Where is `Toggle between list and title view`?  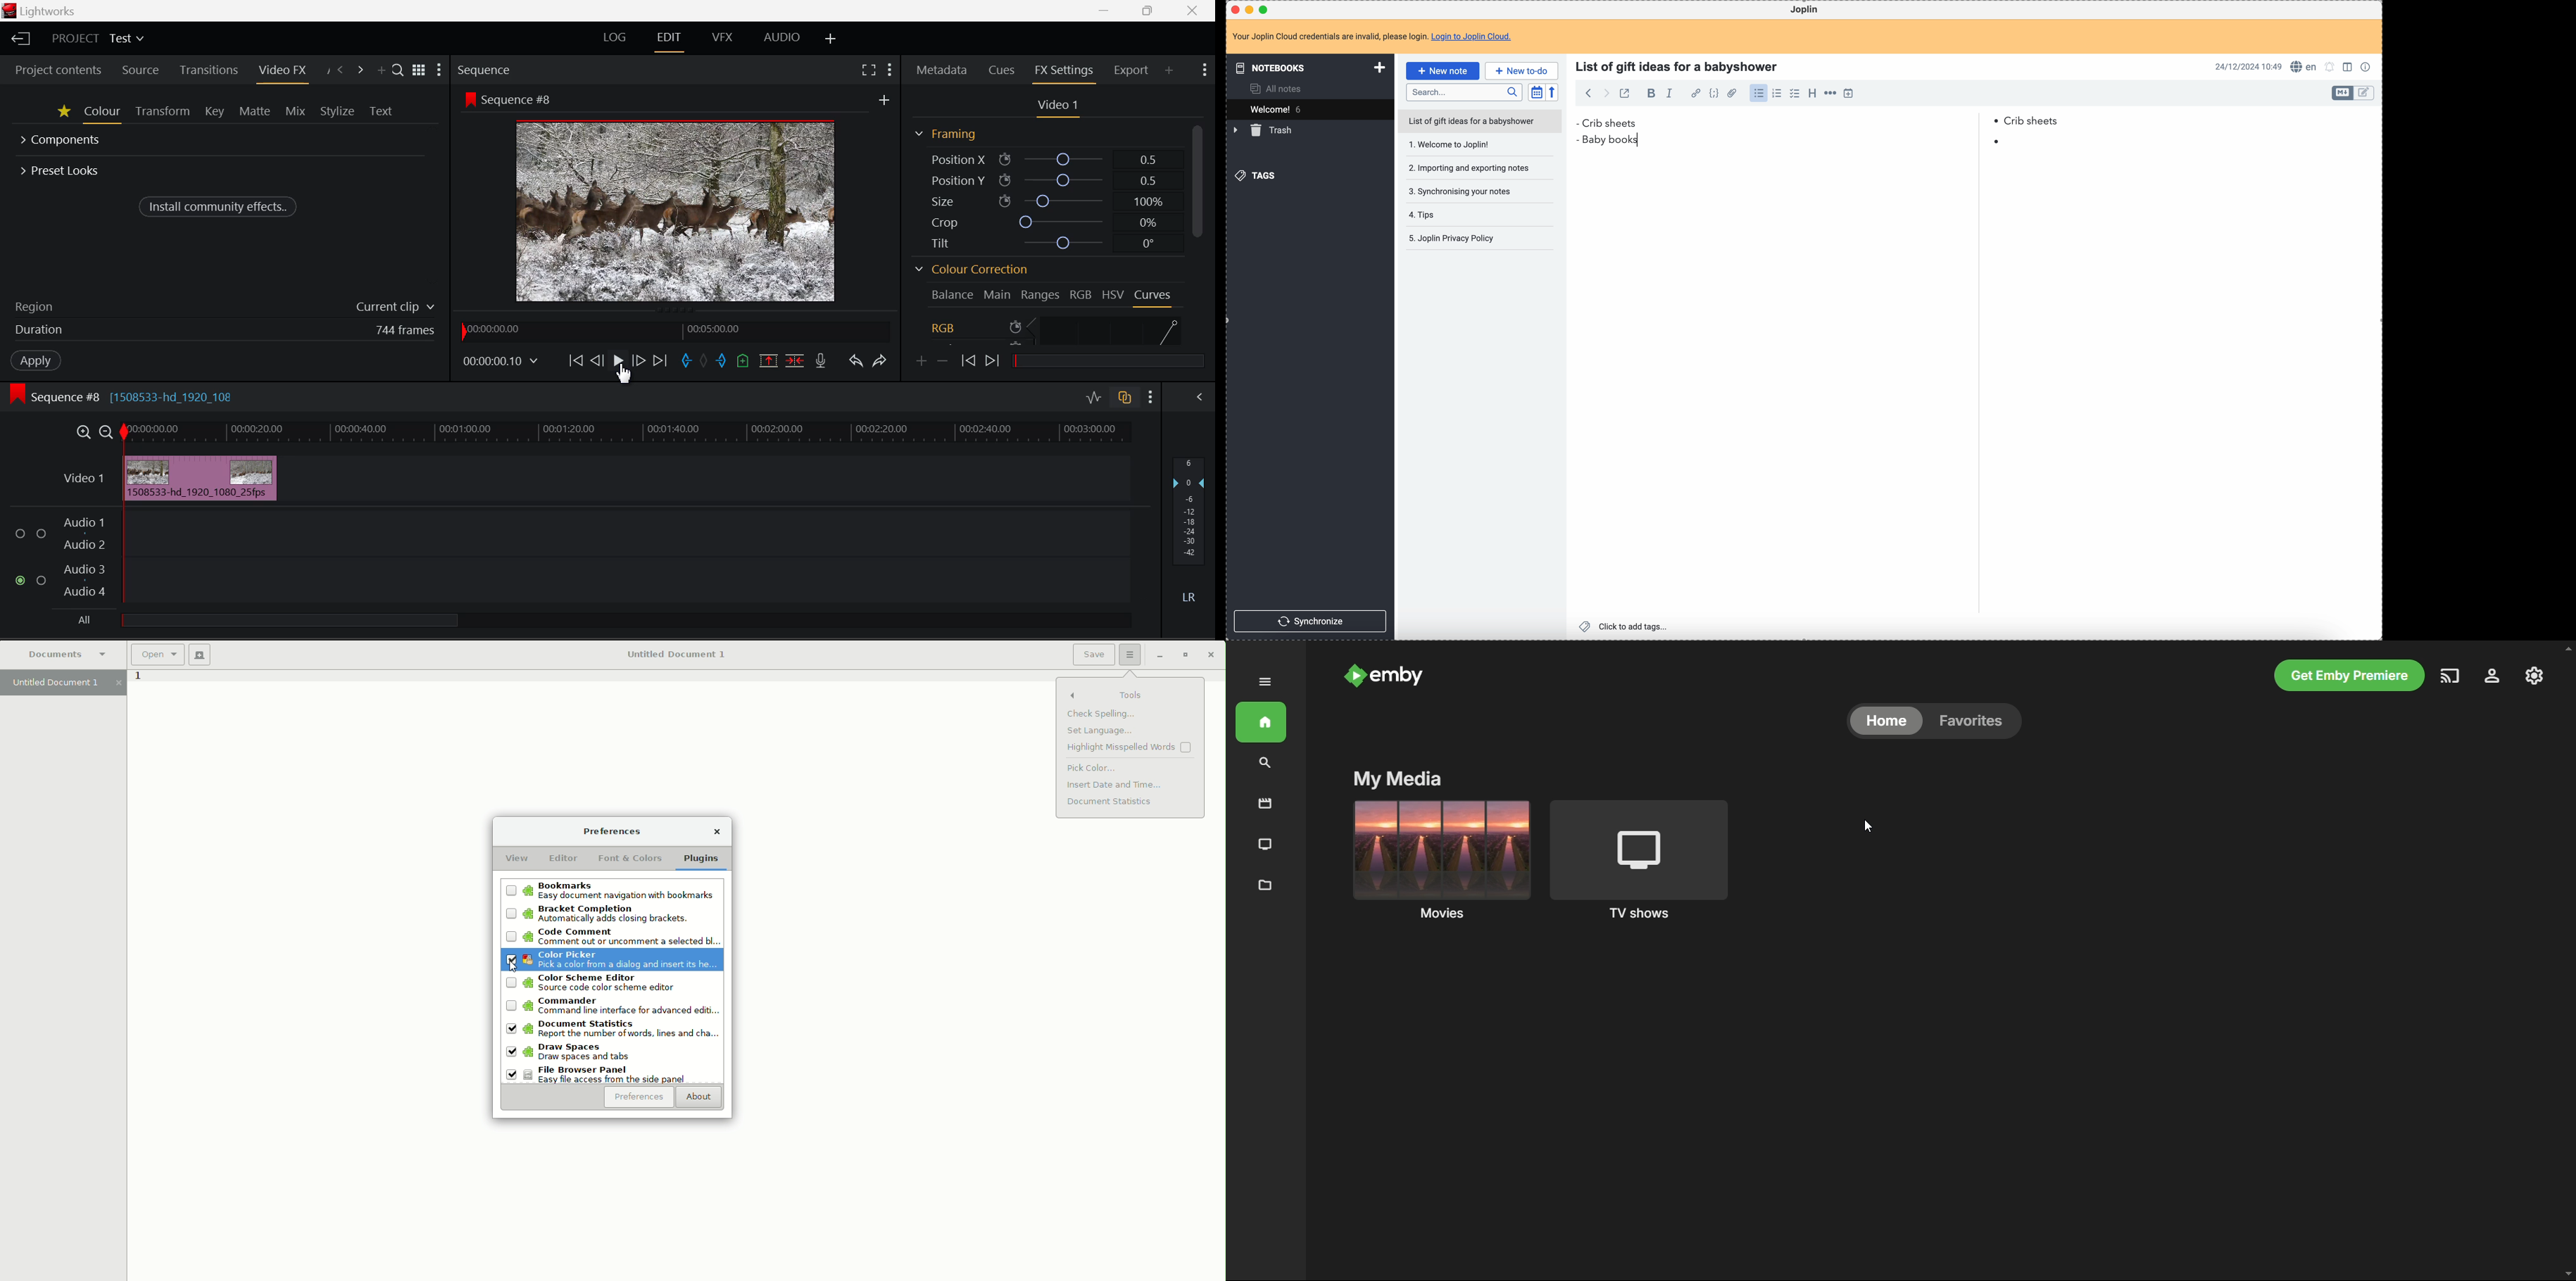 Toggle between list and title view is located at coordinates (418, 70).